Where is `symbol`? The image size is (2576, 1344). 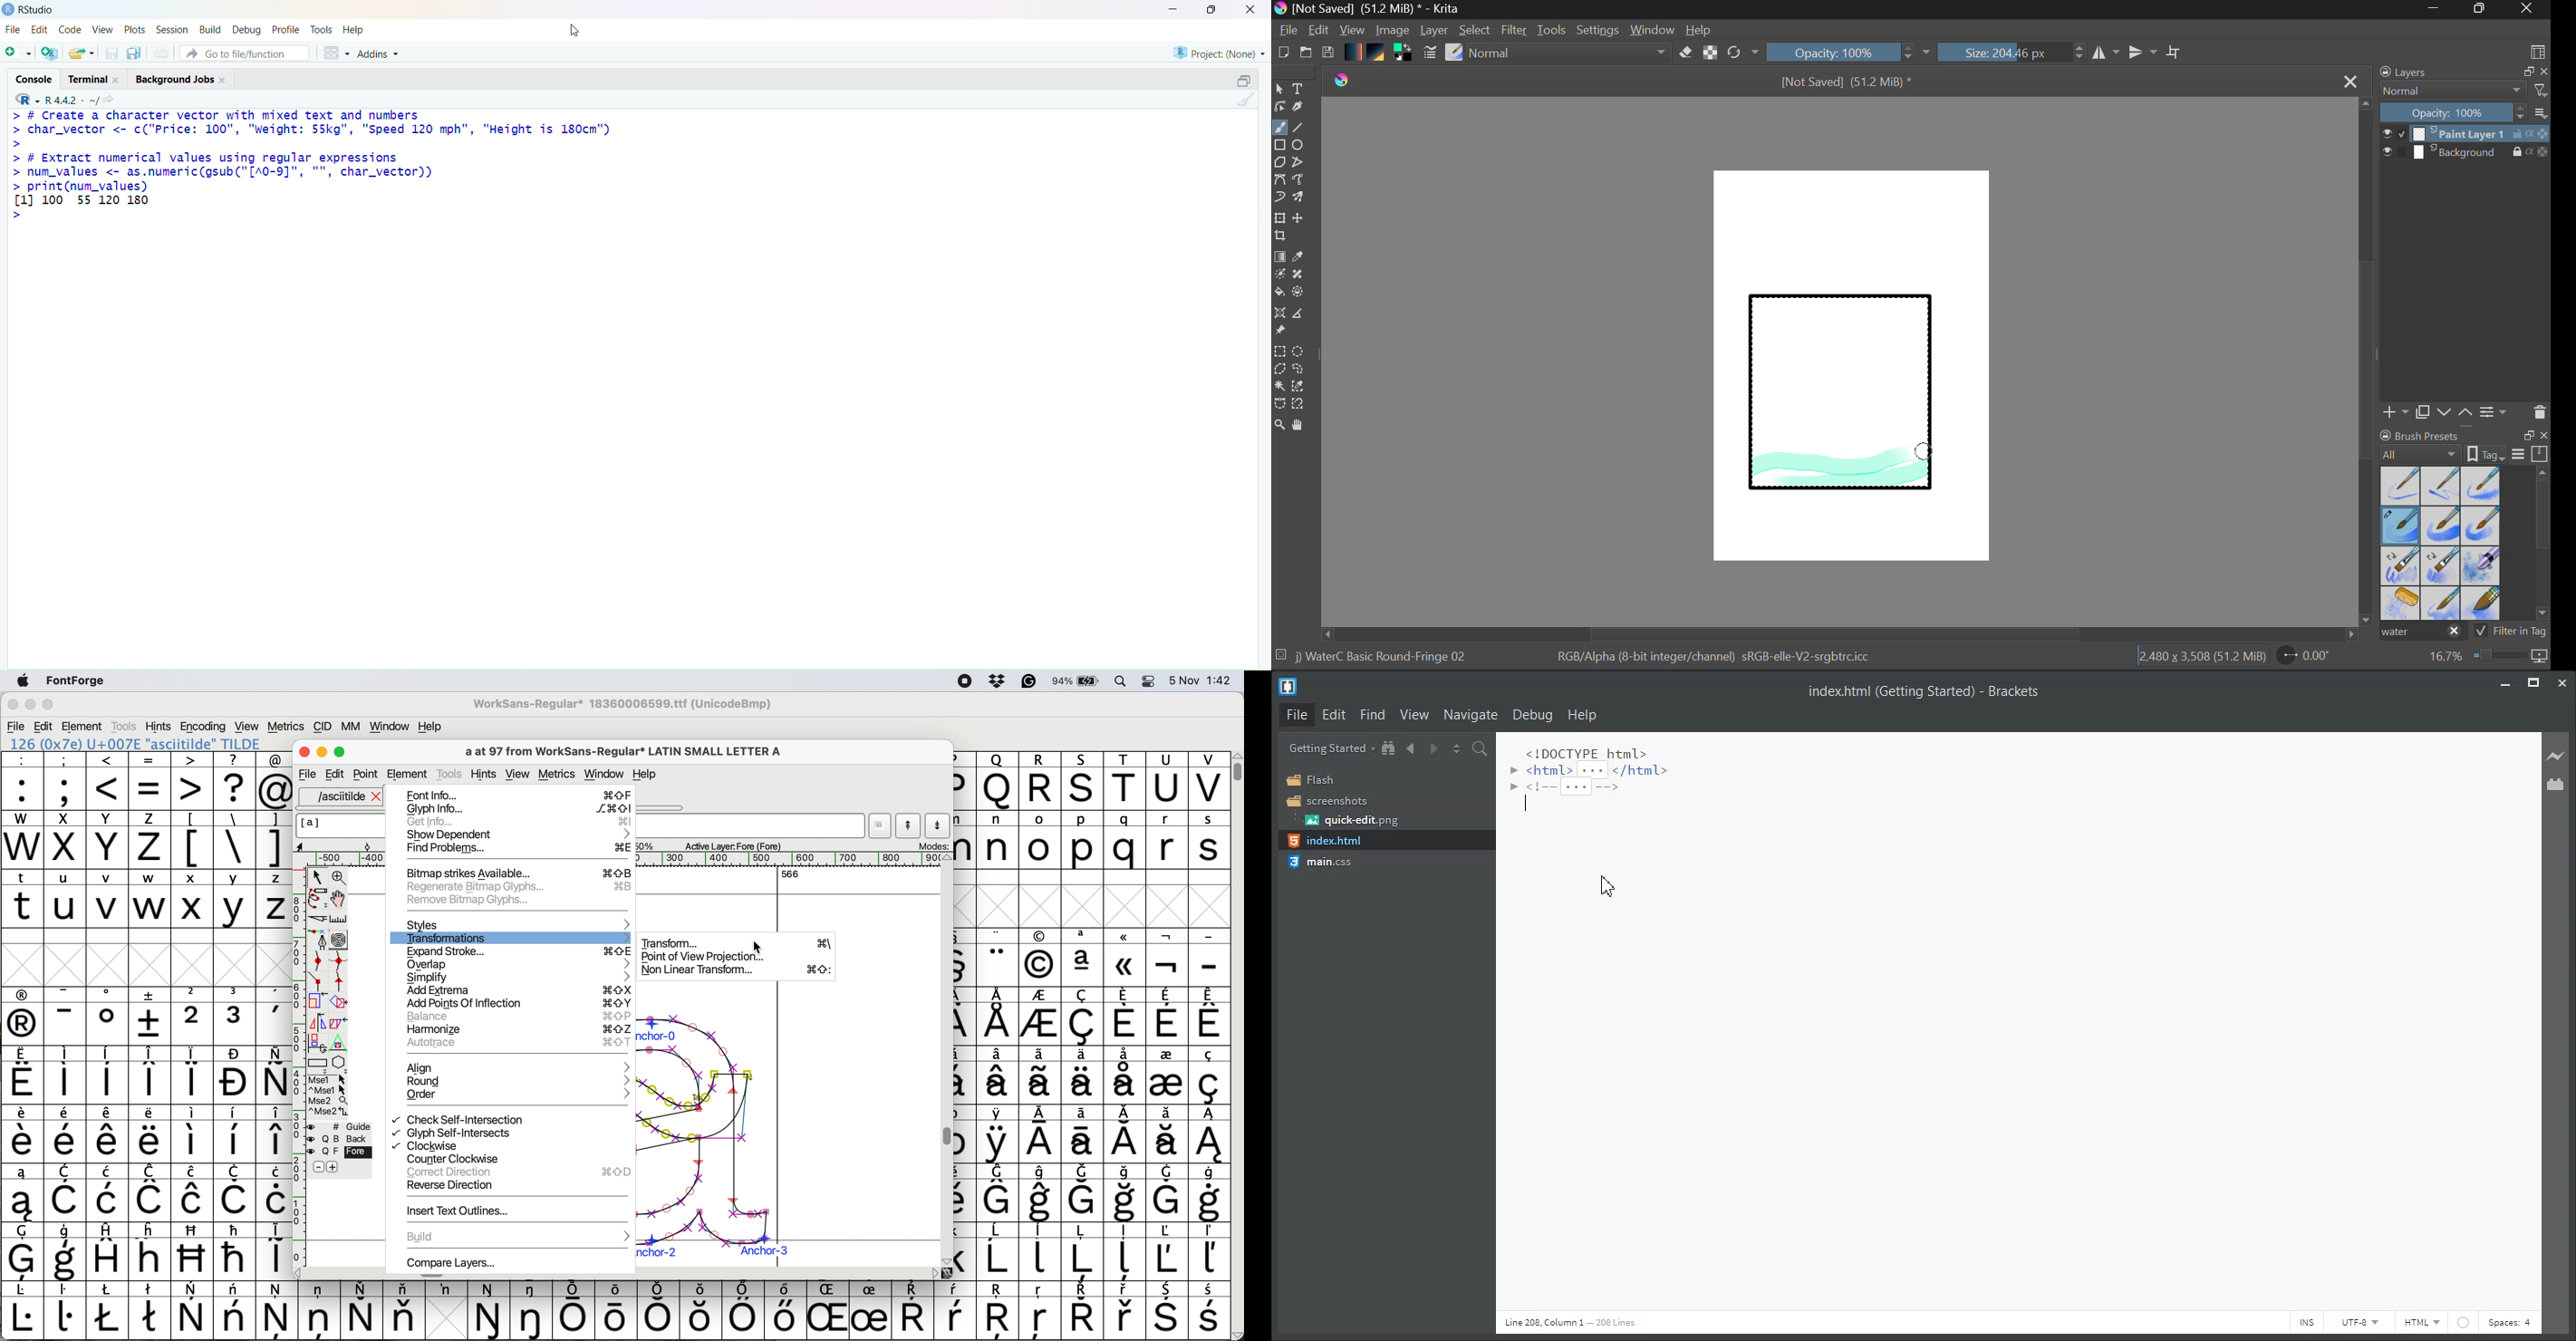 symbol is located at coordinates (193, 1311).